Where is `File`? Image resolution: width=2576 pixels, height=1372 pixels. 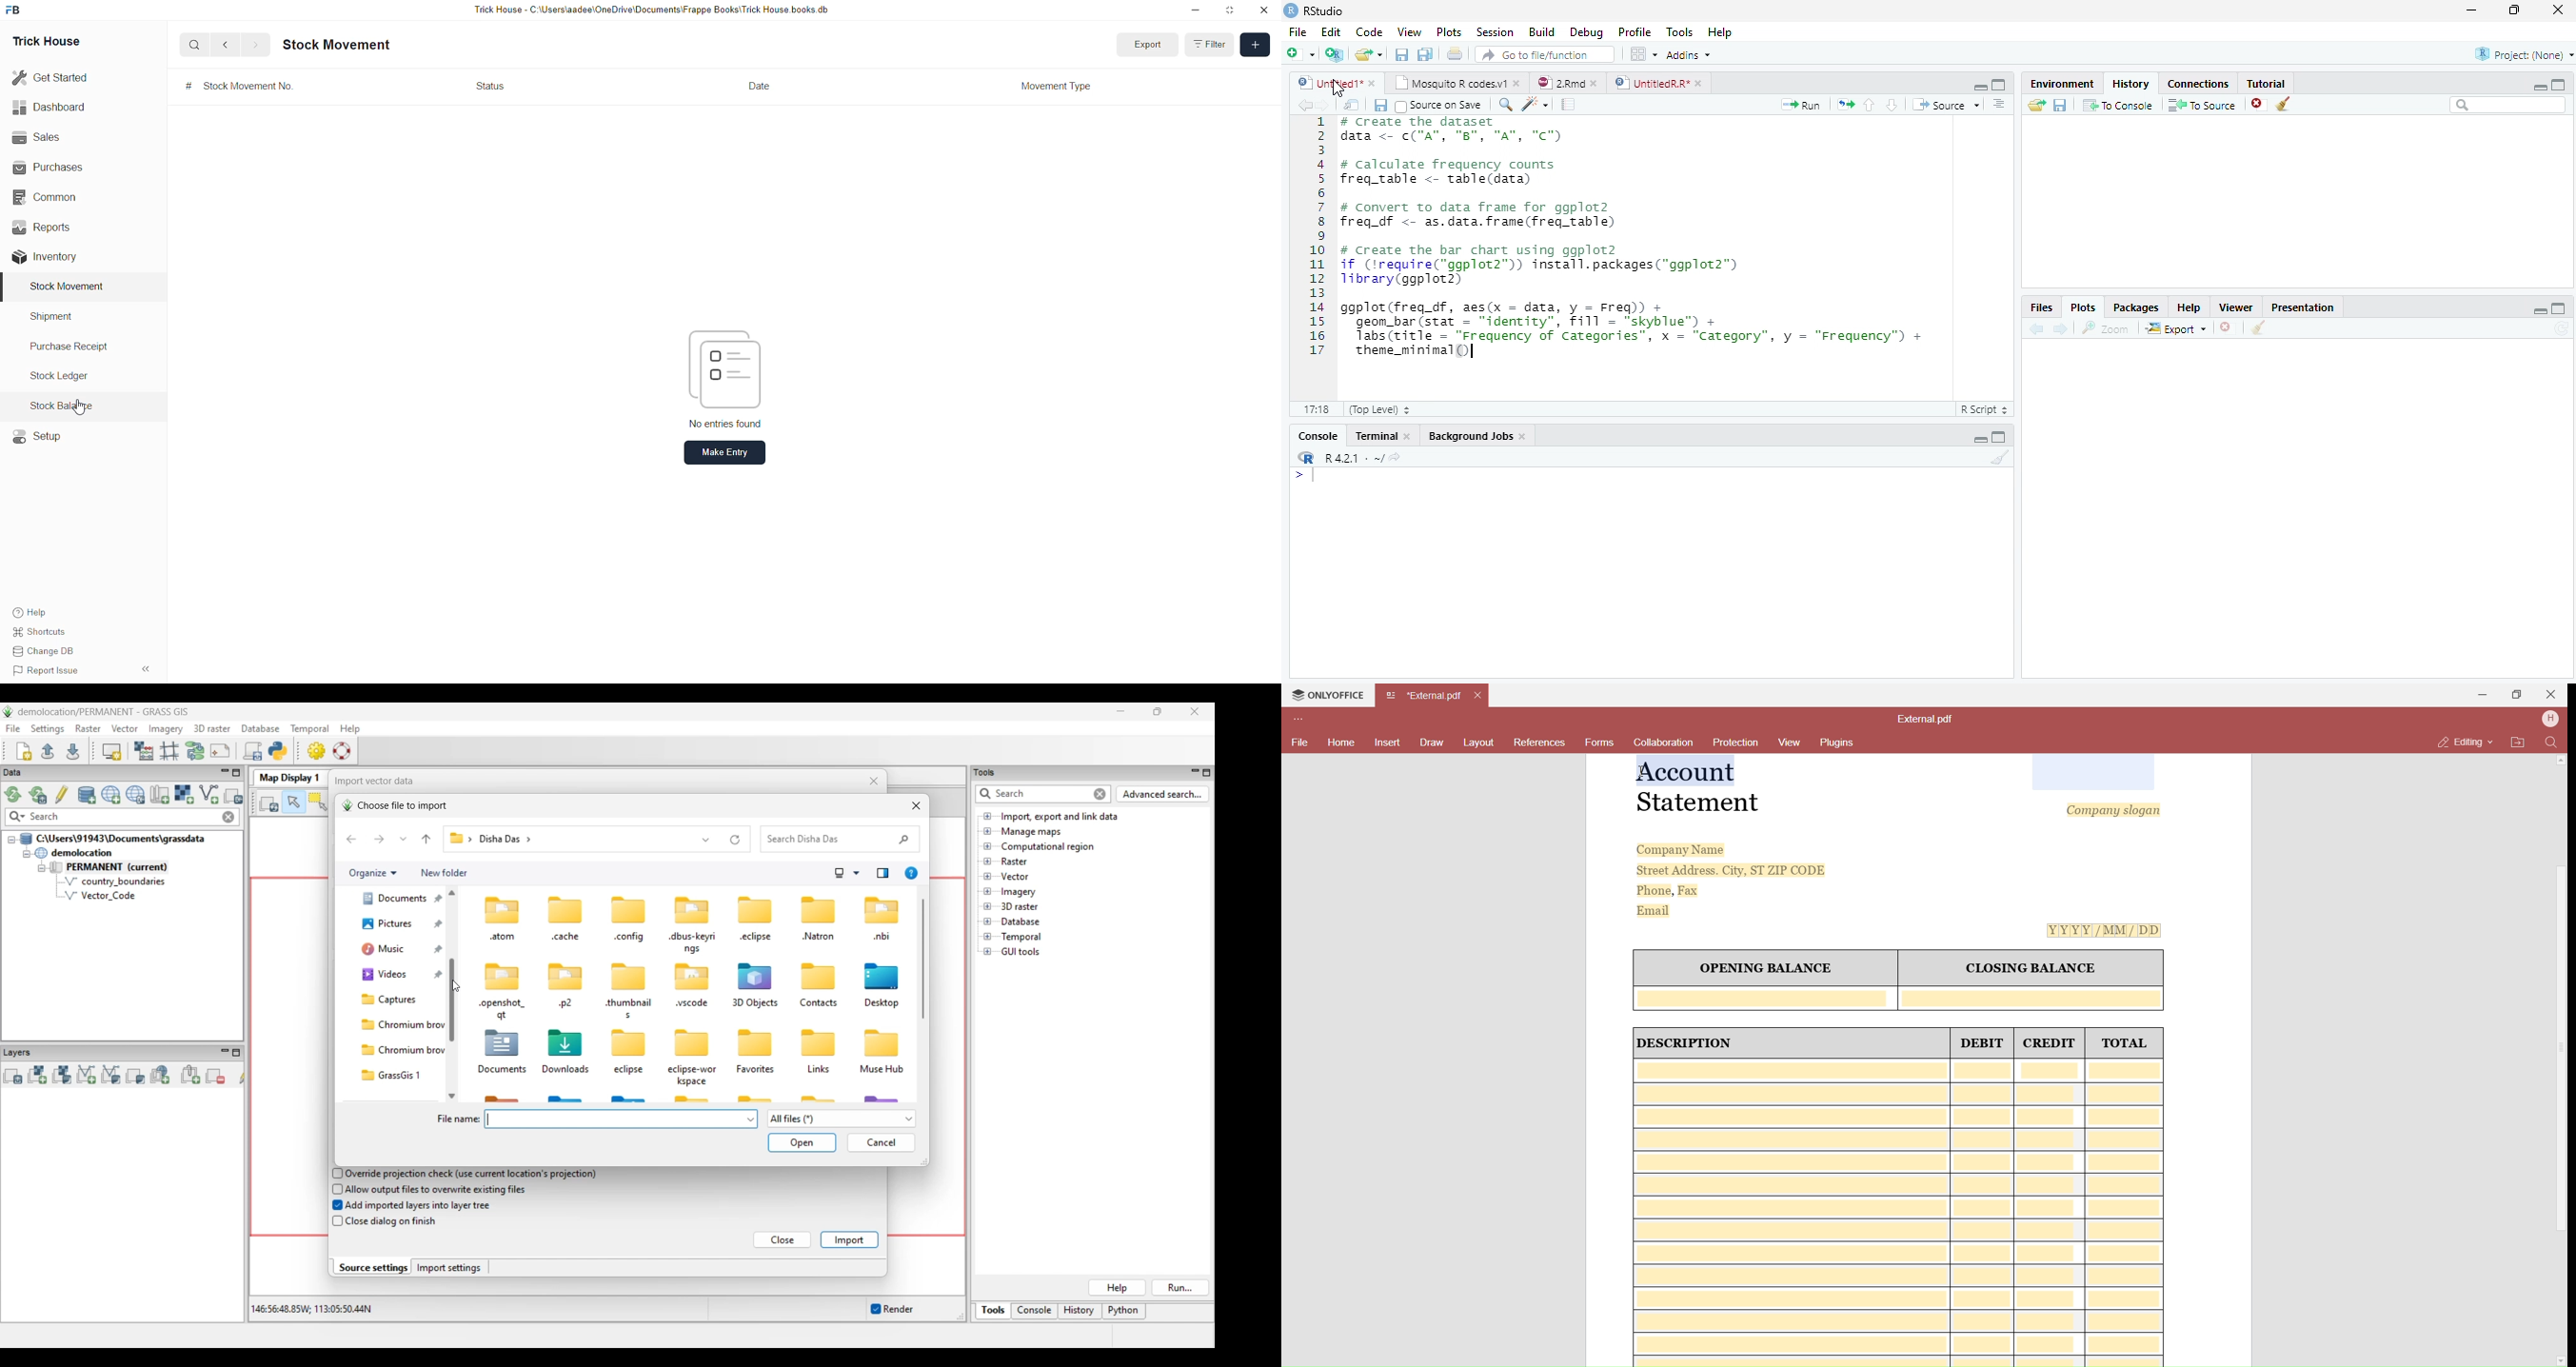
File is located at coordinates (1295, 32).